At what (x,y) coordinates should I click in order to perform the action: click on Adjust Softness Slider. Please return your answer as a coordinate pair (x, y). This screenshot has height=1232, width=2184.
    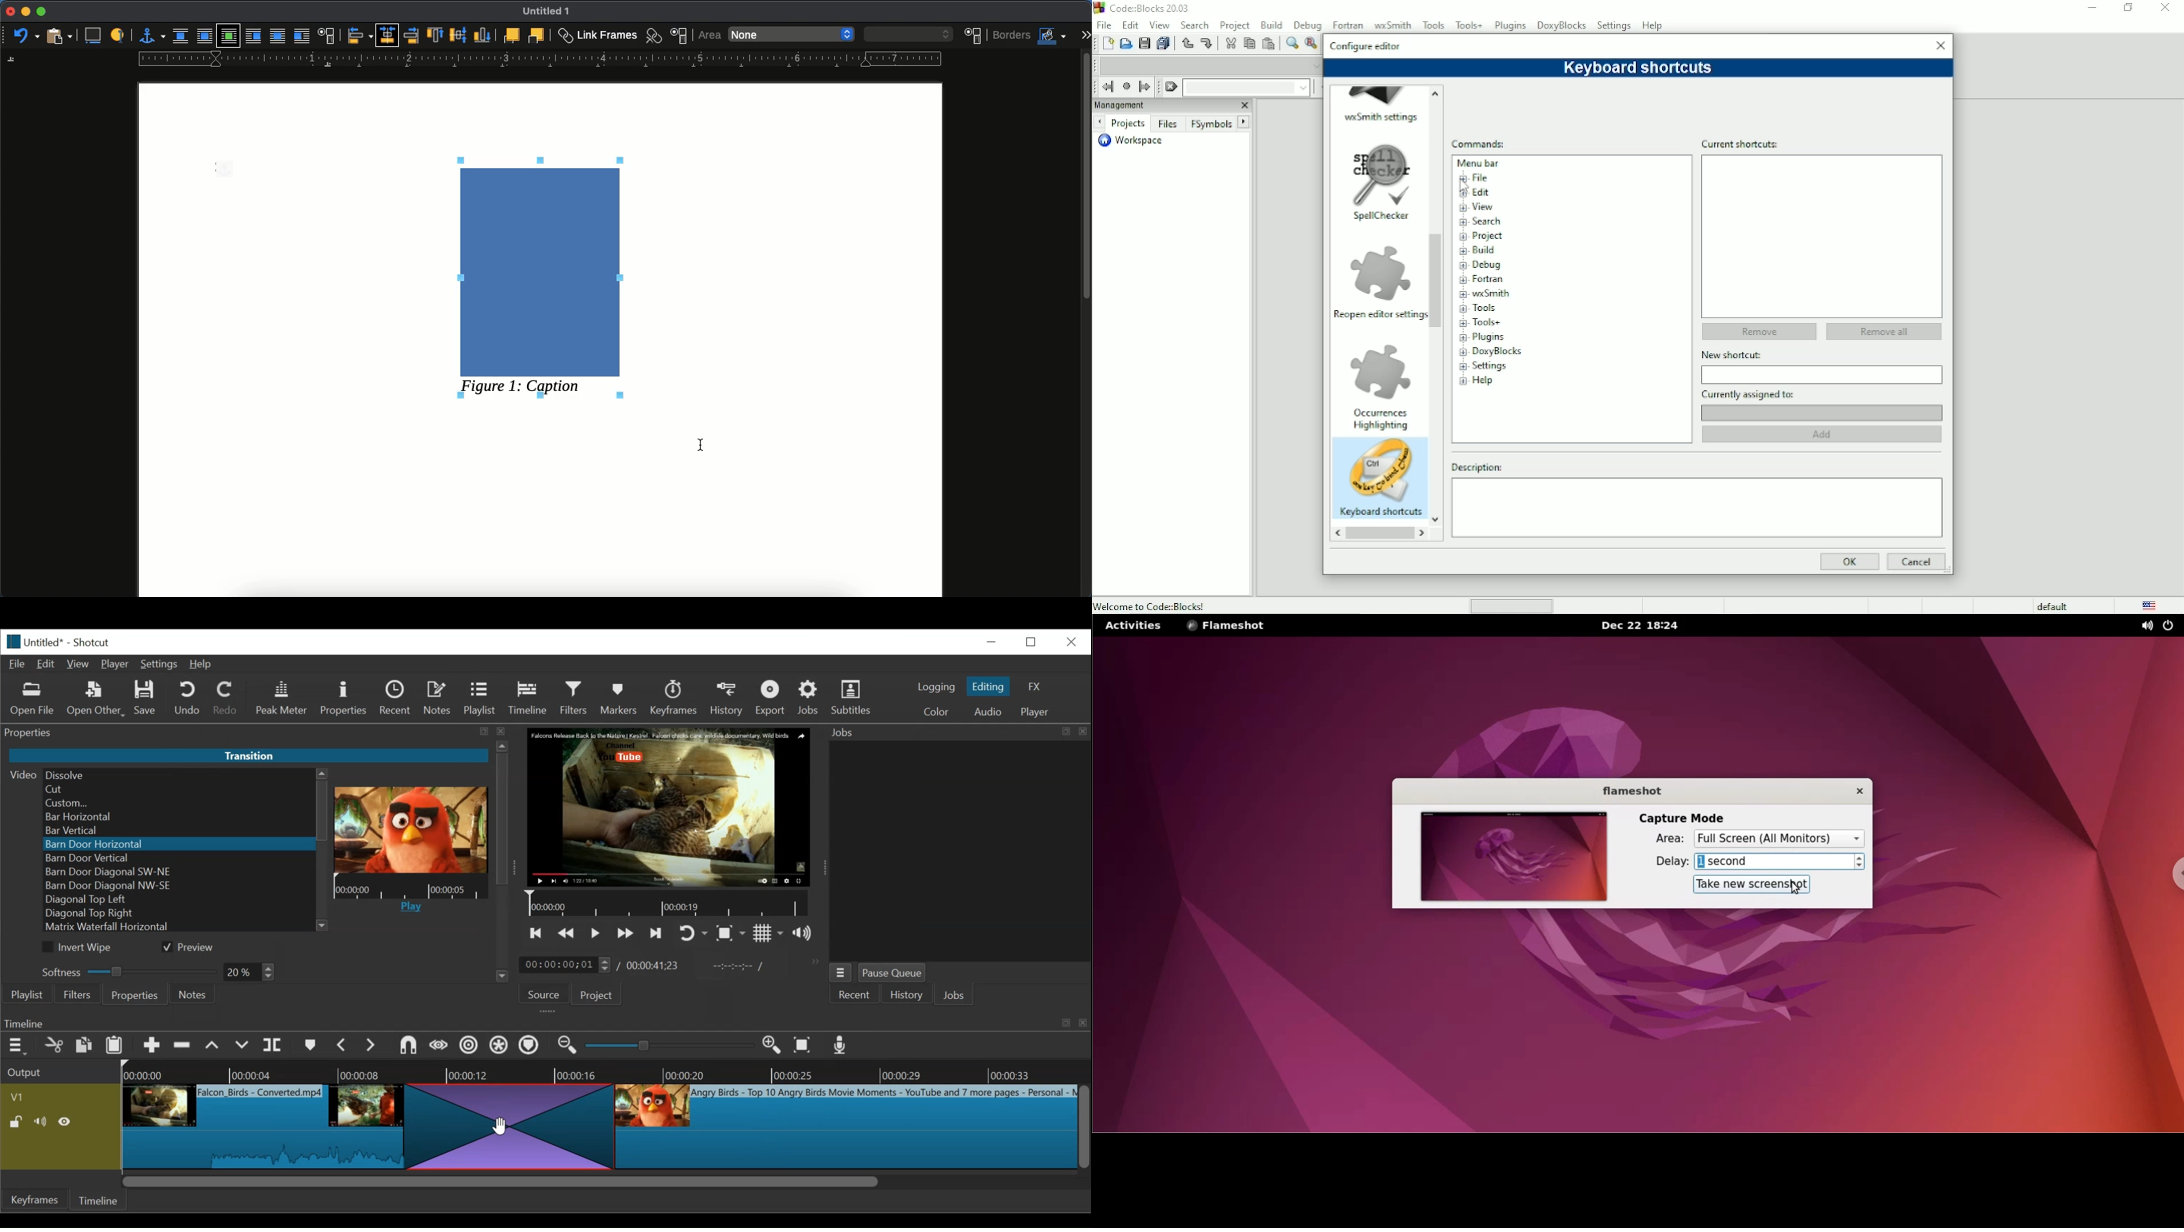
    Looking at the image, I should click on (125, 969).